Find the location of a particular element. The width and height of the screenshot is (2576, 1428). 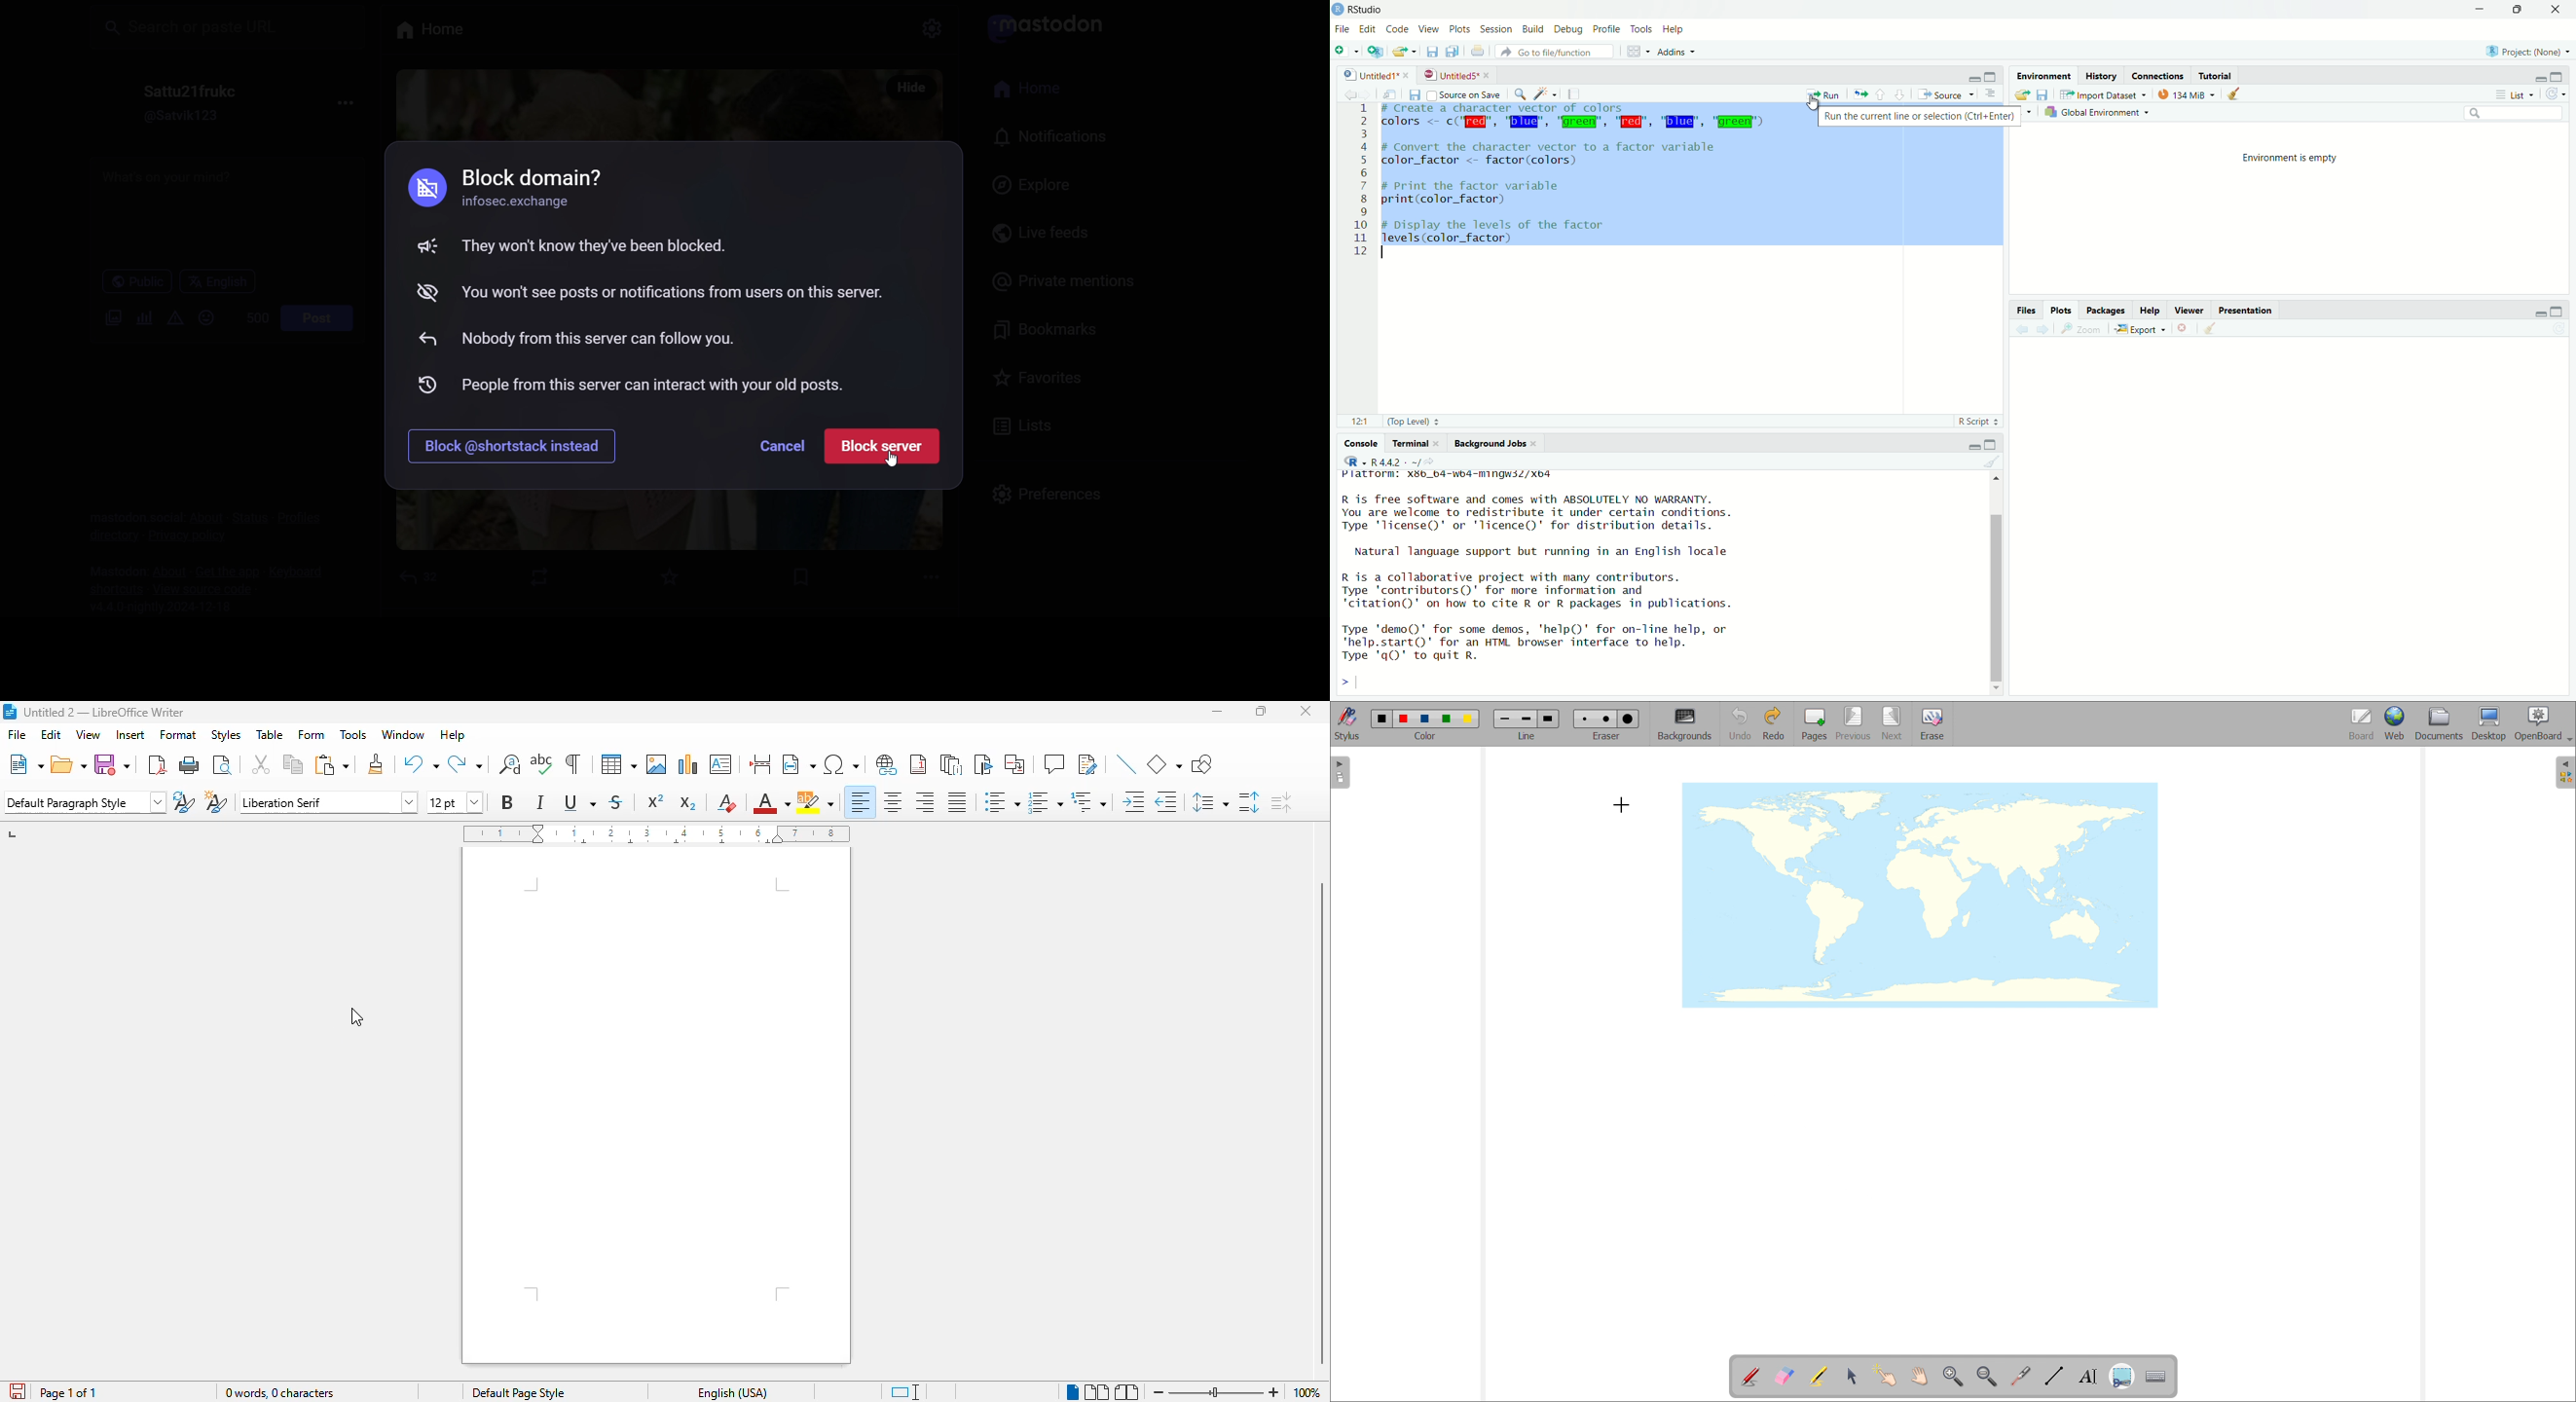

basic shapes is located at coordinates (1165, 765).